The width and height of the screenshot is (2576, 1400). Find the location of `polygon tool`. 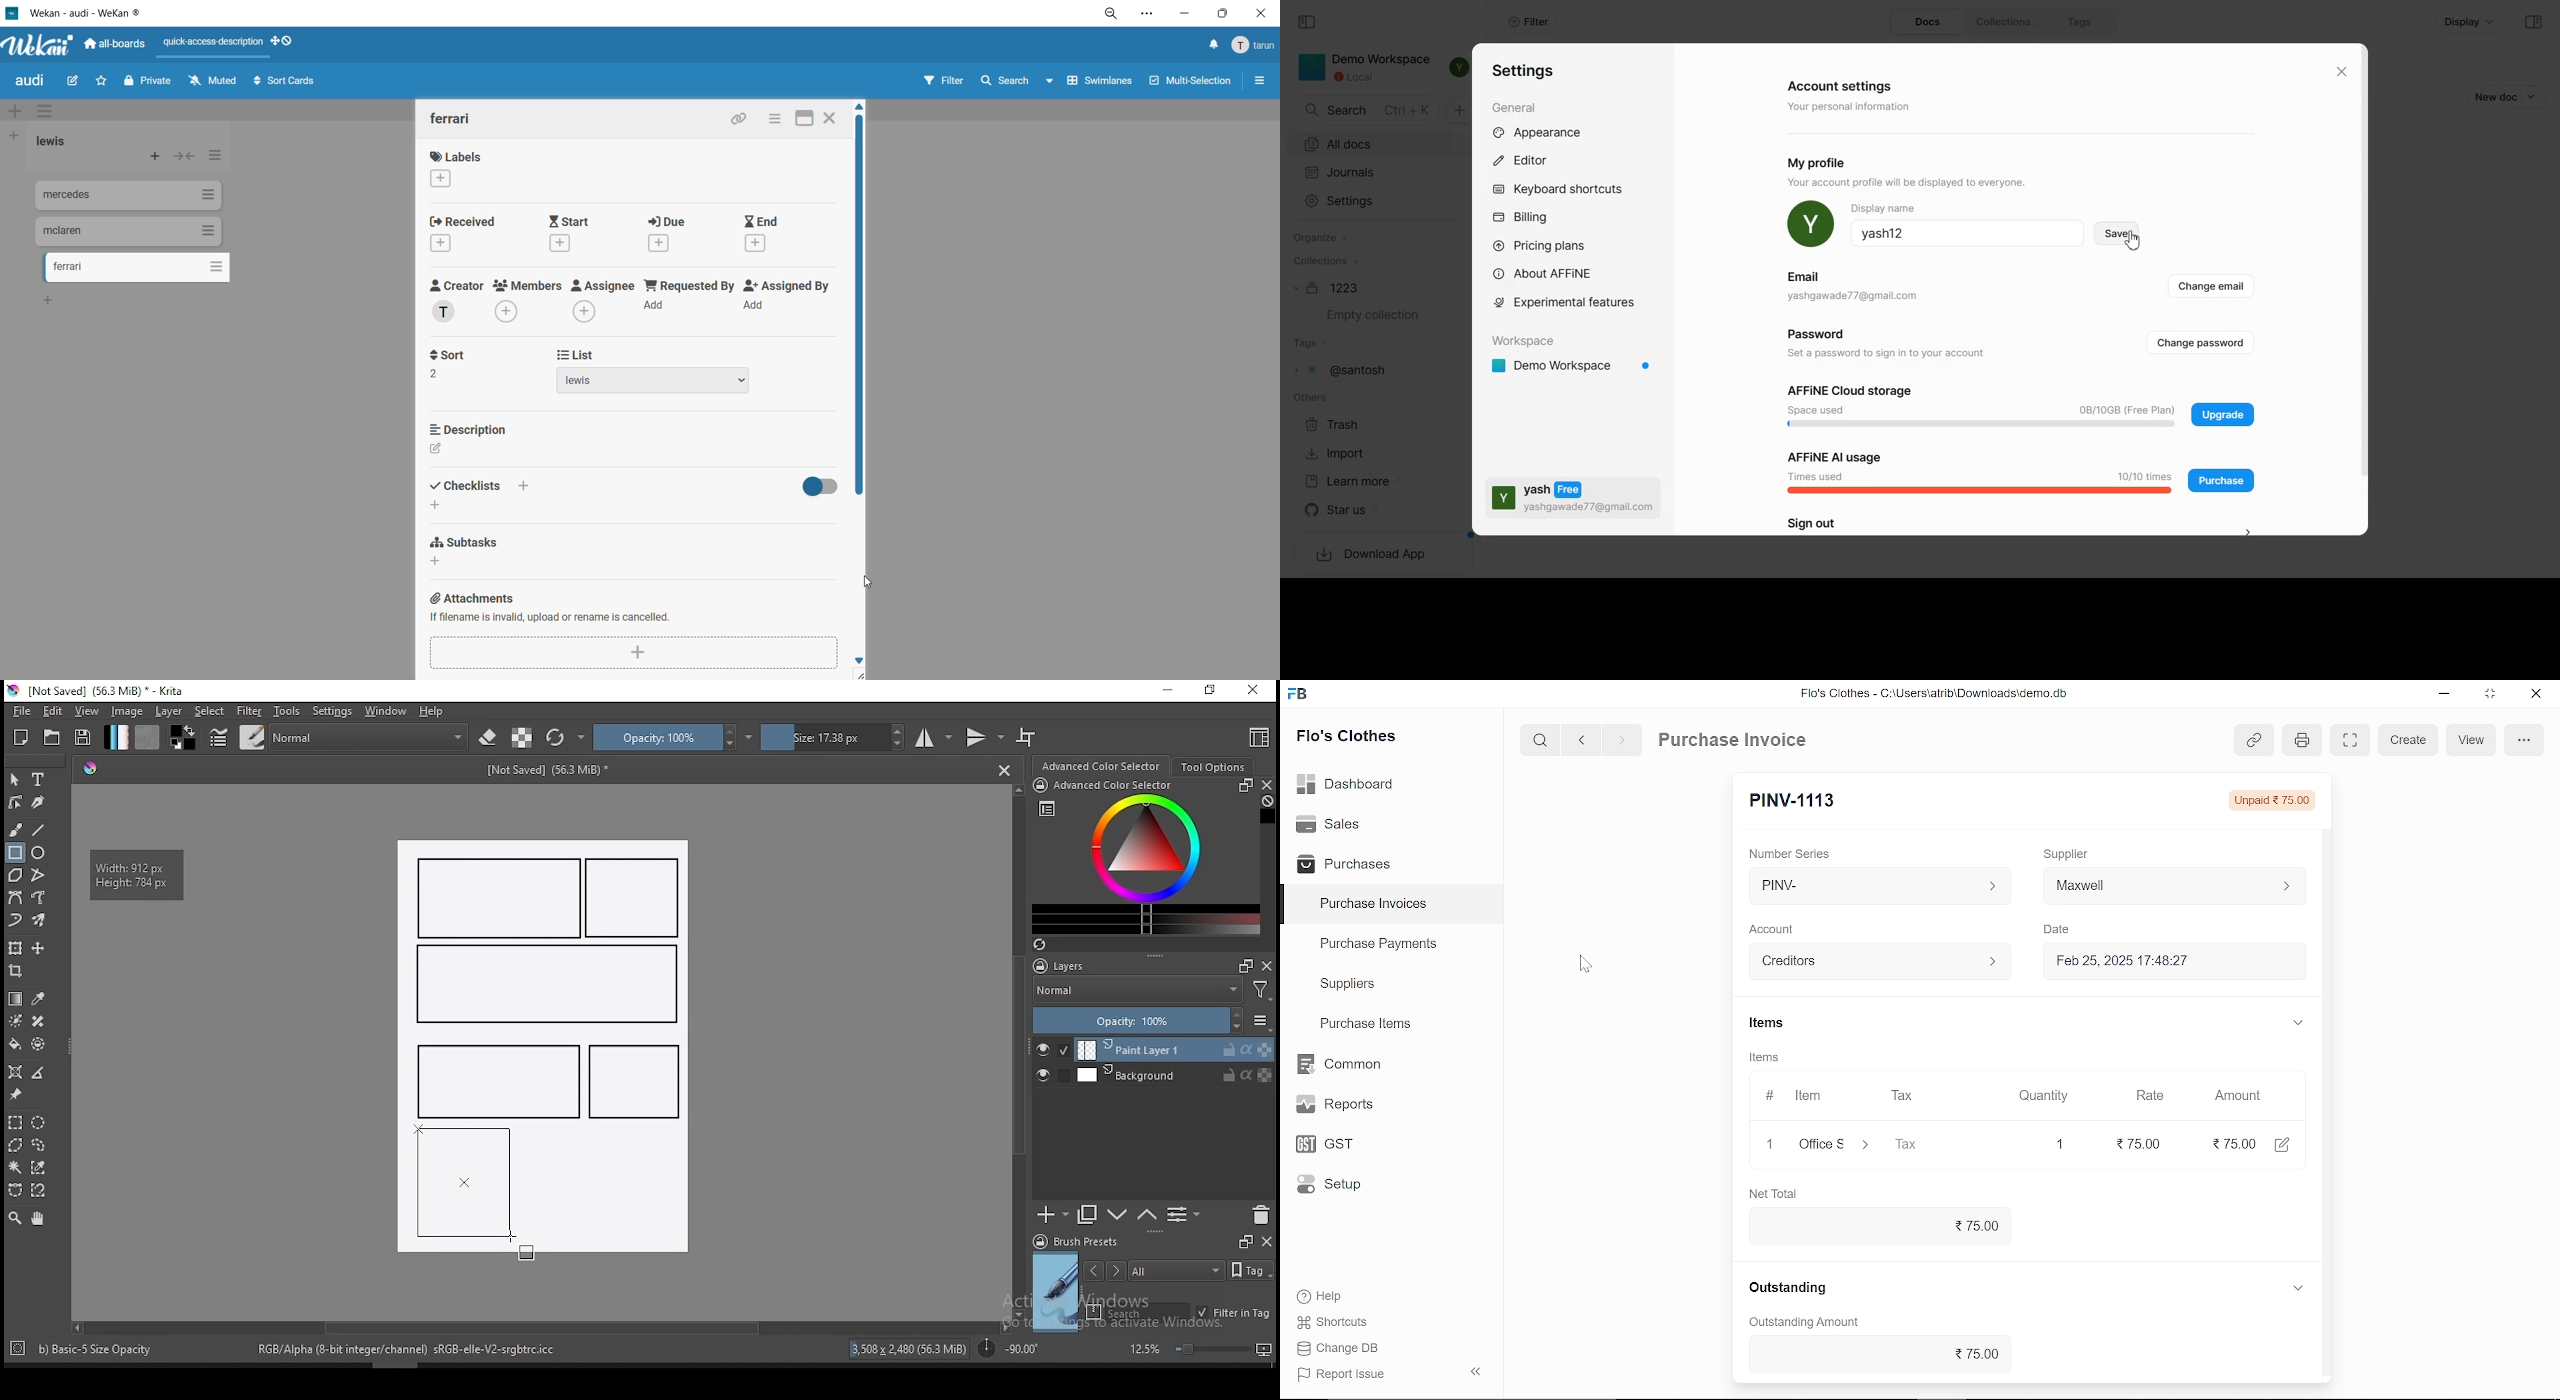

polygon tool is located at coordinates (14, 875).